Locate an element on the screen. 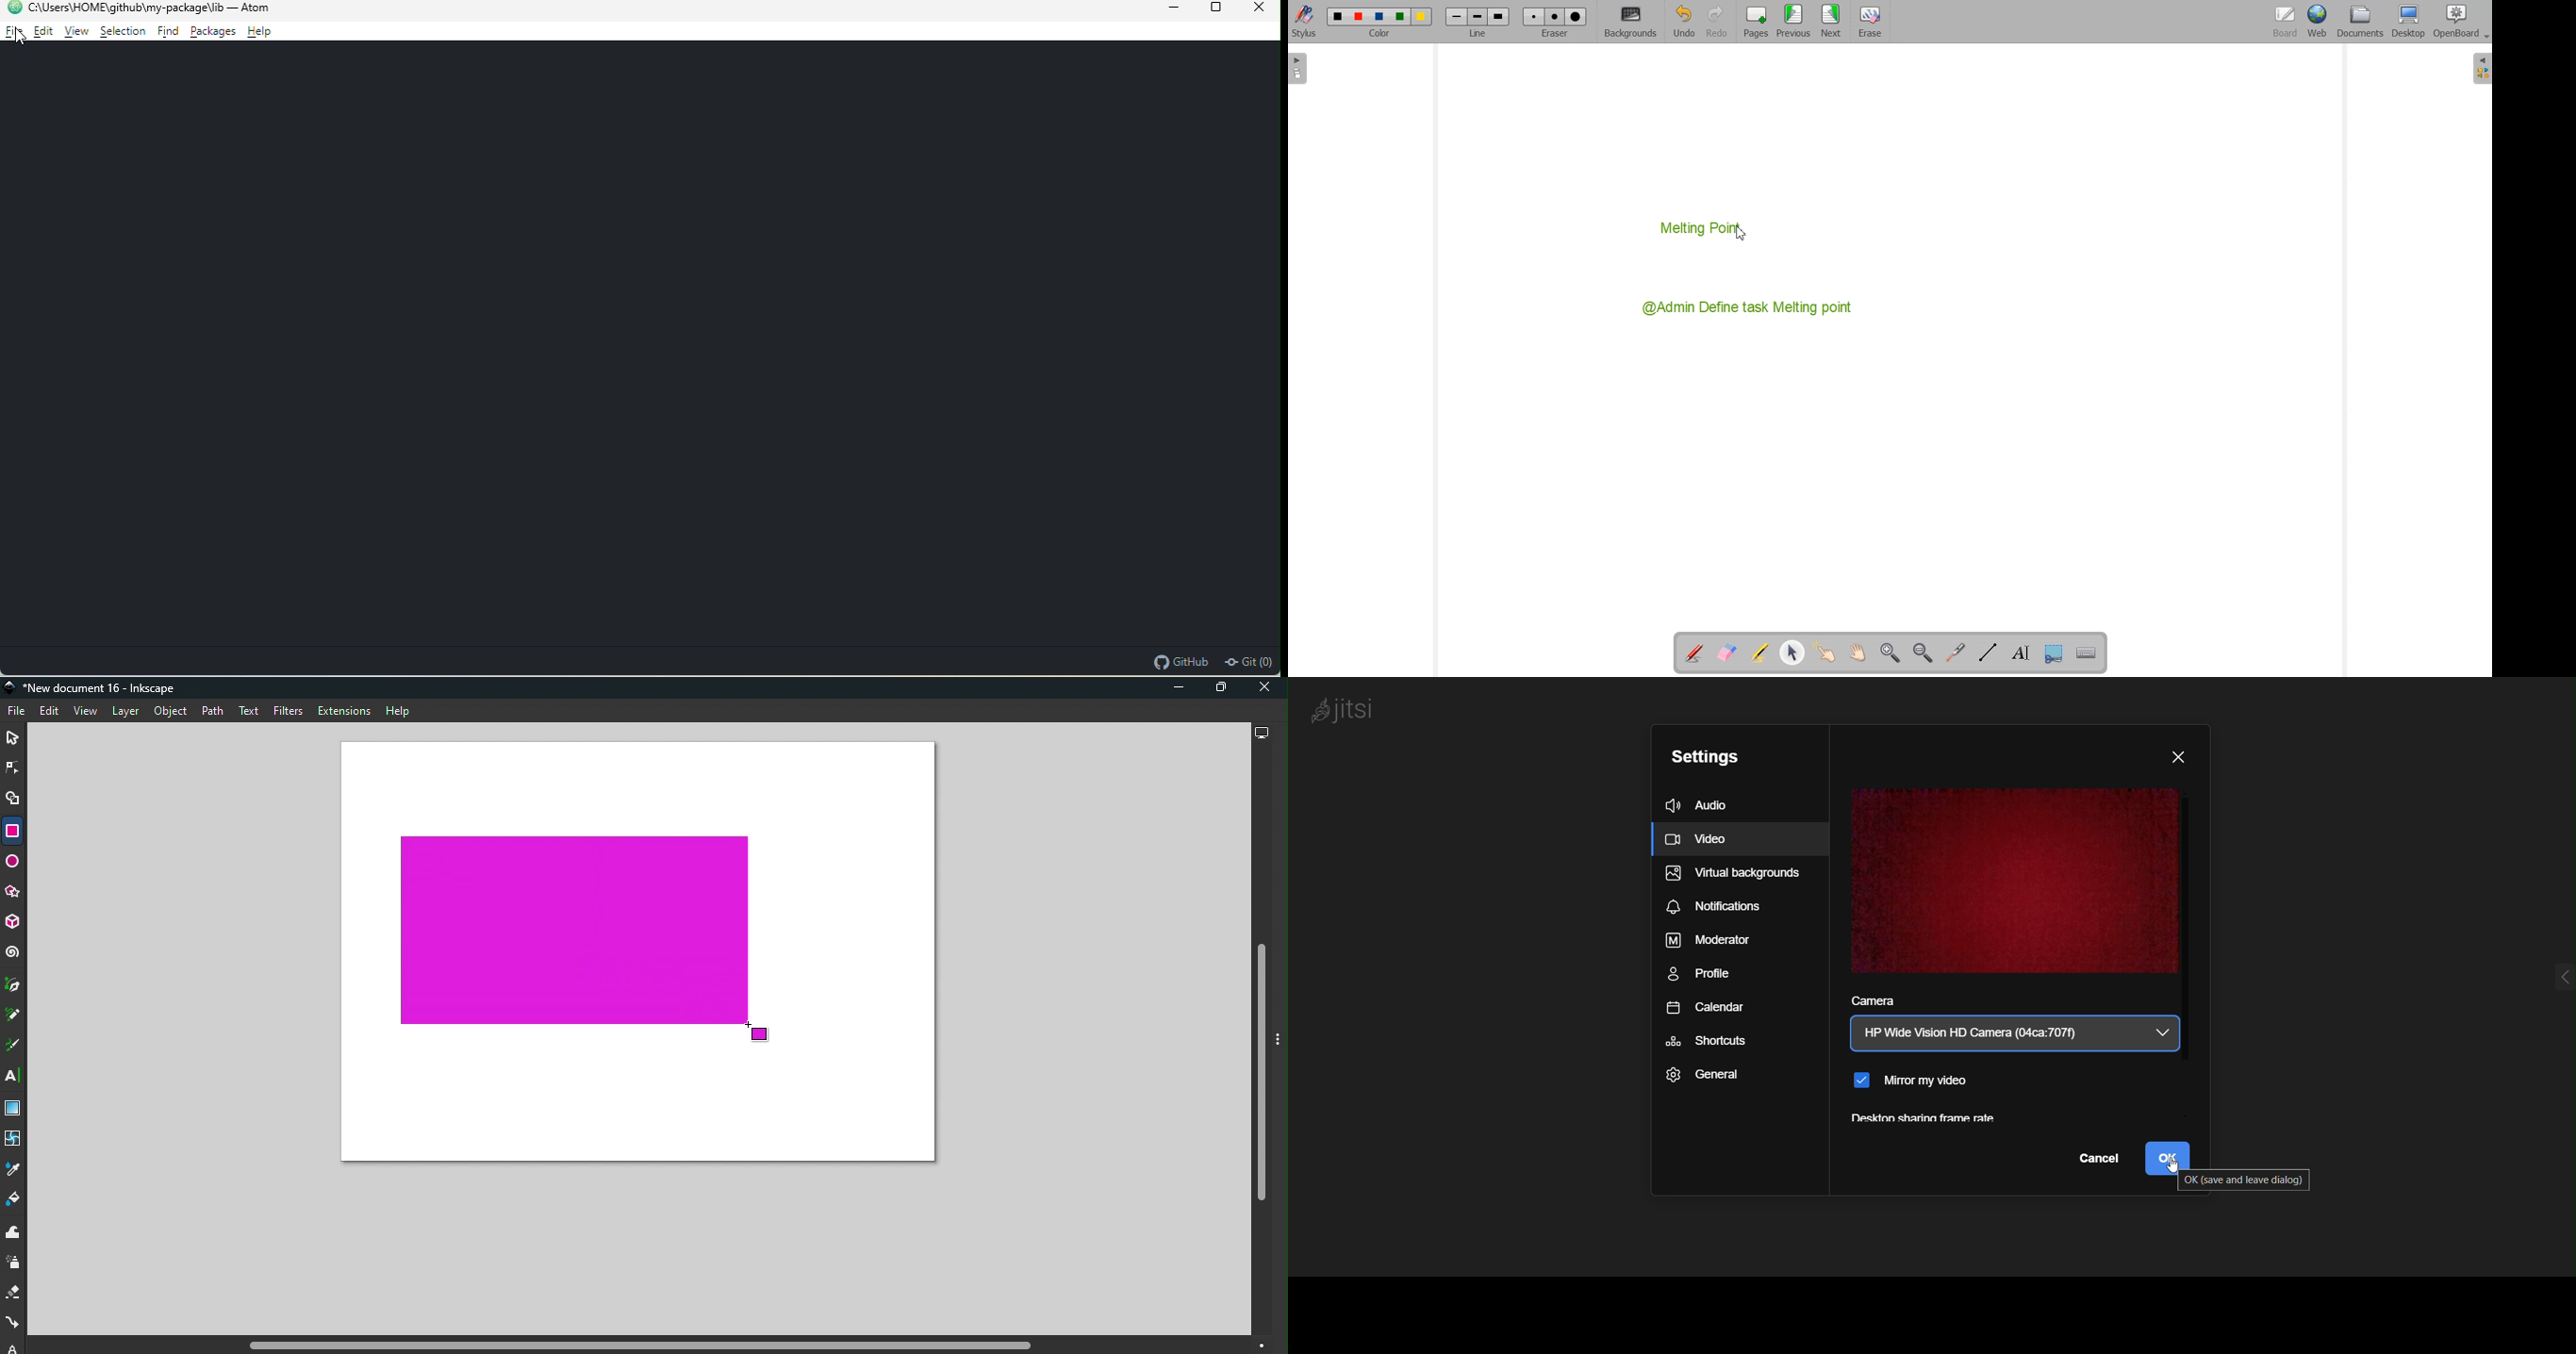 Image resolution: width=2576 pixels, height=1372 pixels. packages is located at coordinates (212, 33).